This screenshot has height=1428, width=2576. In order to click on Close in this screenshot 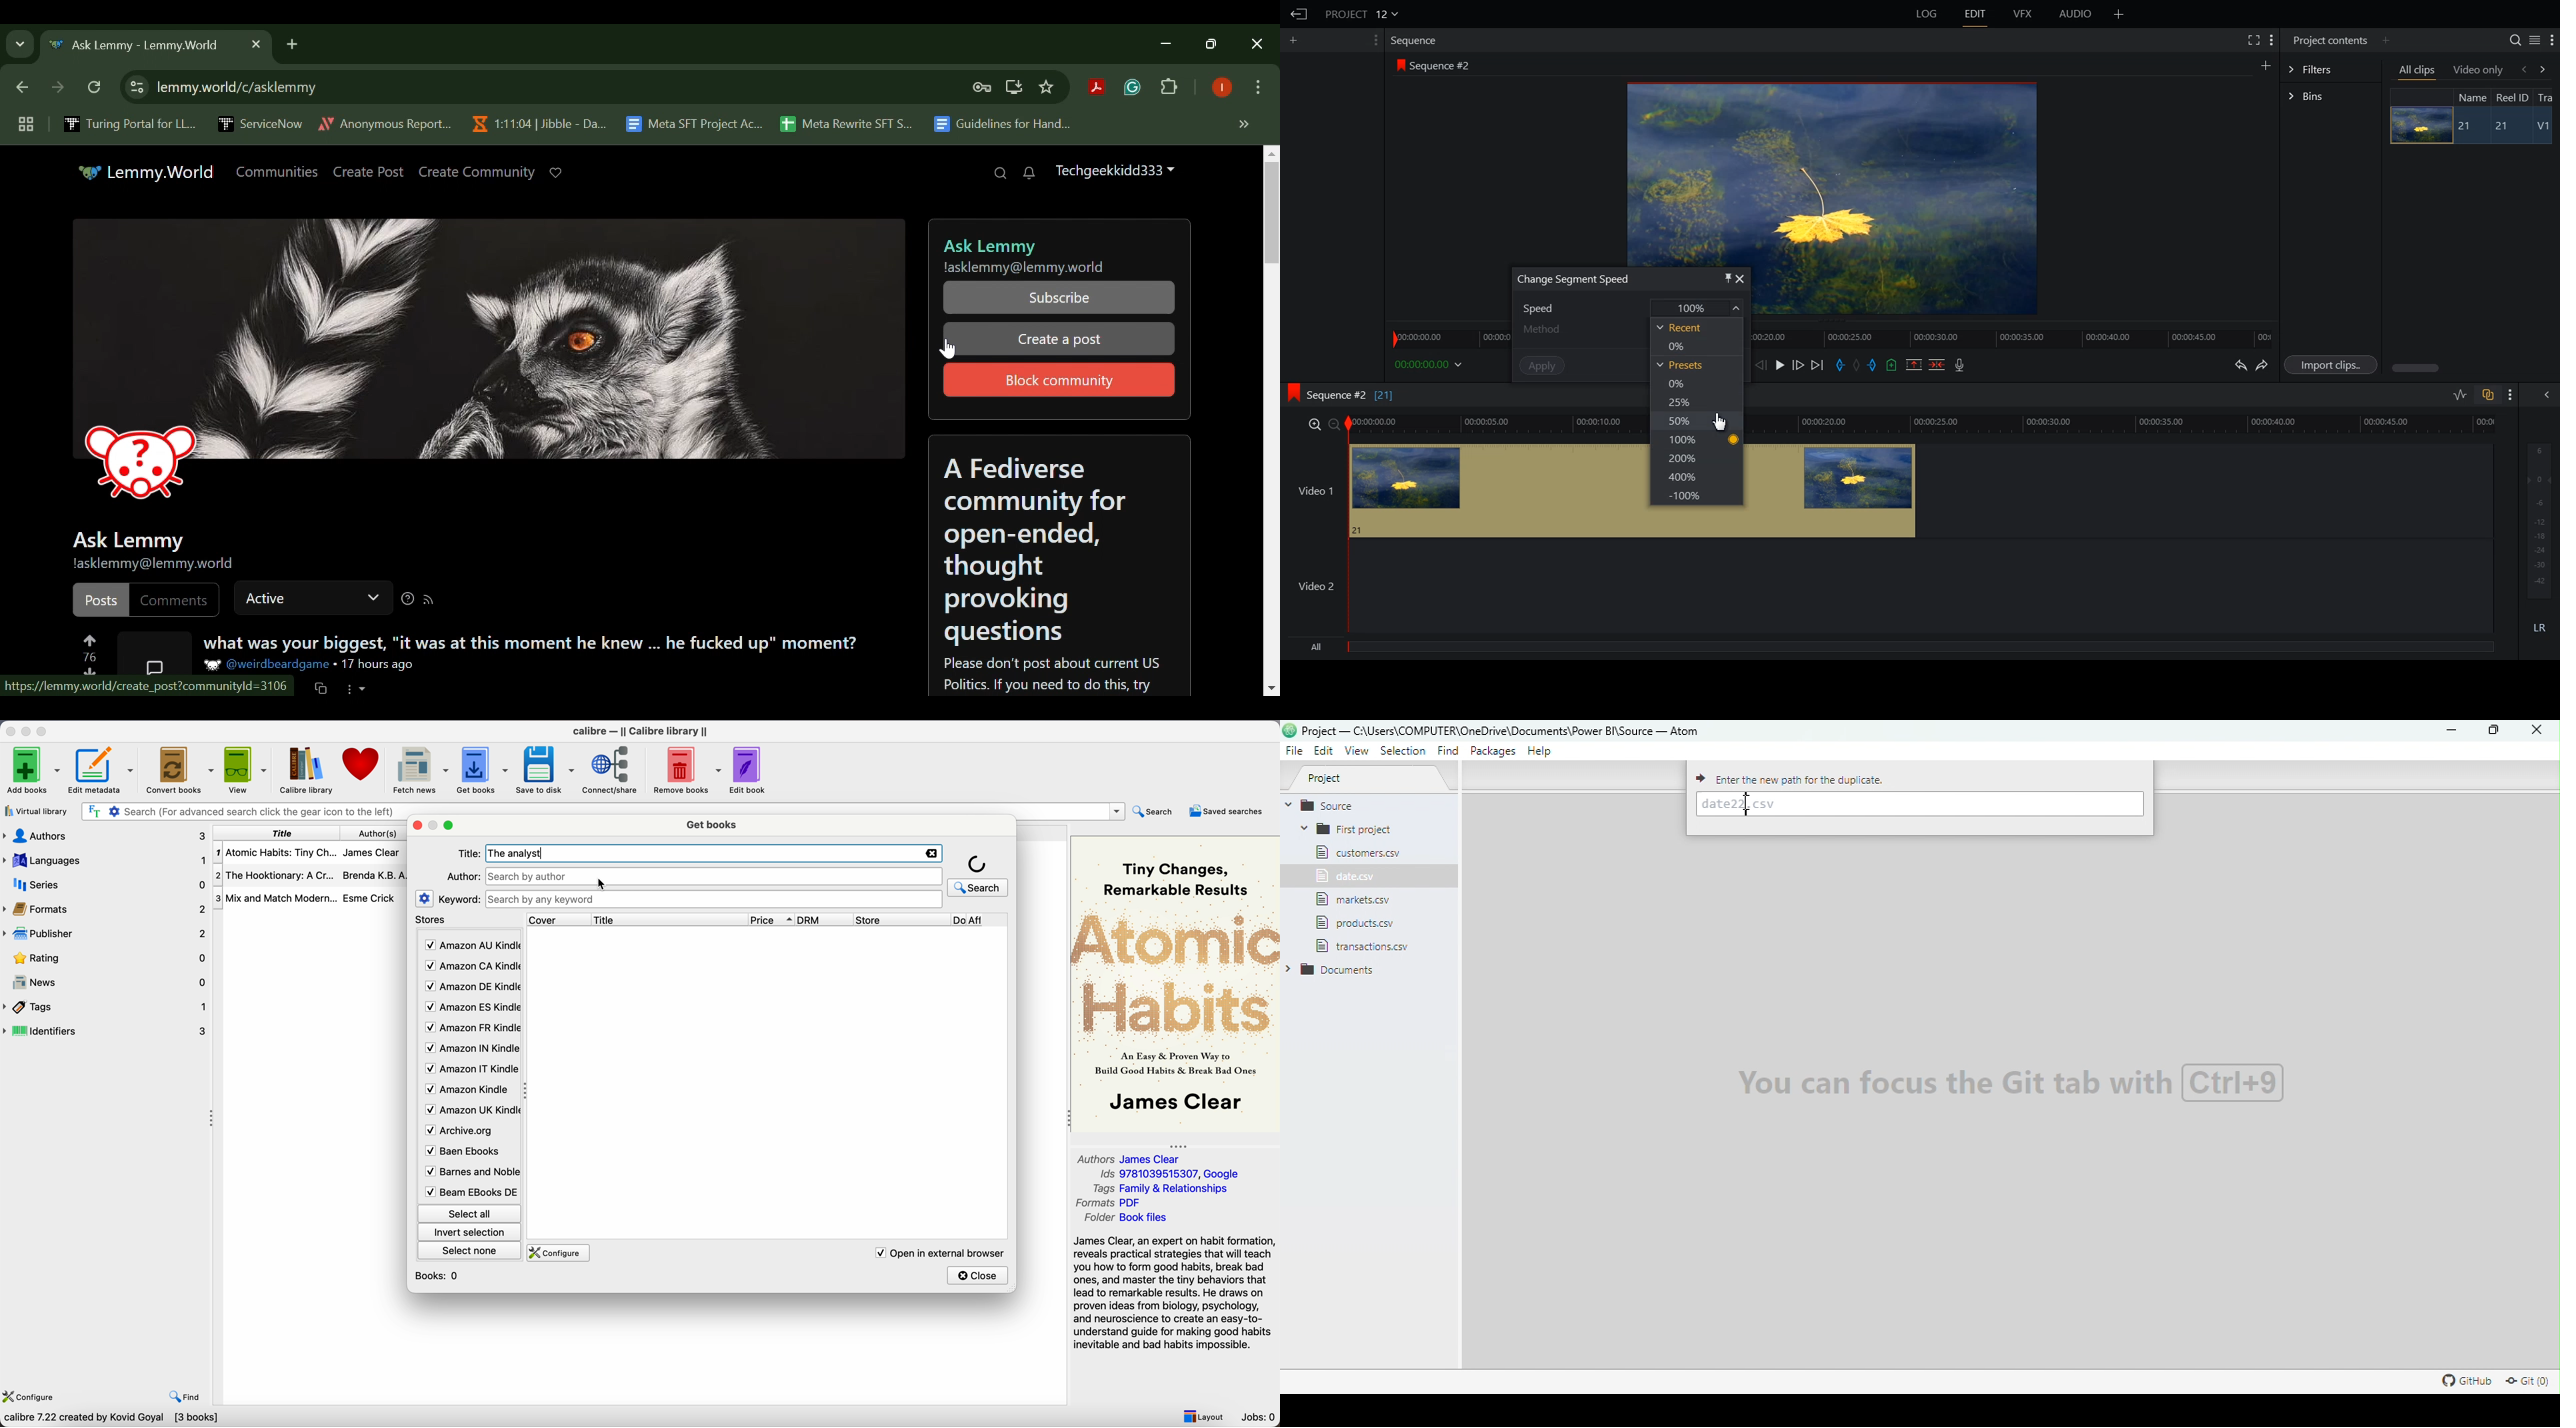, I will do `click(2532, 730)`.